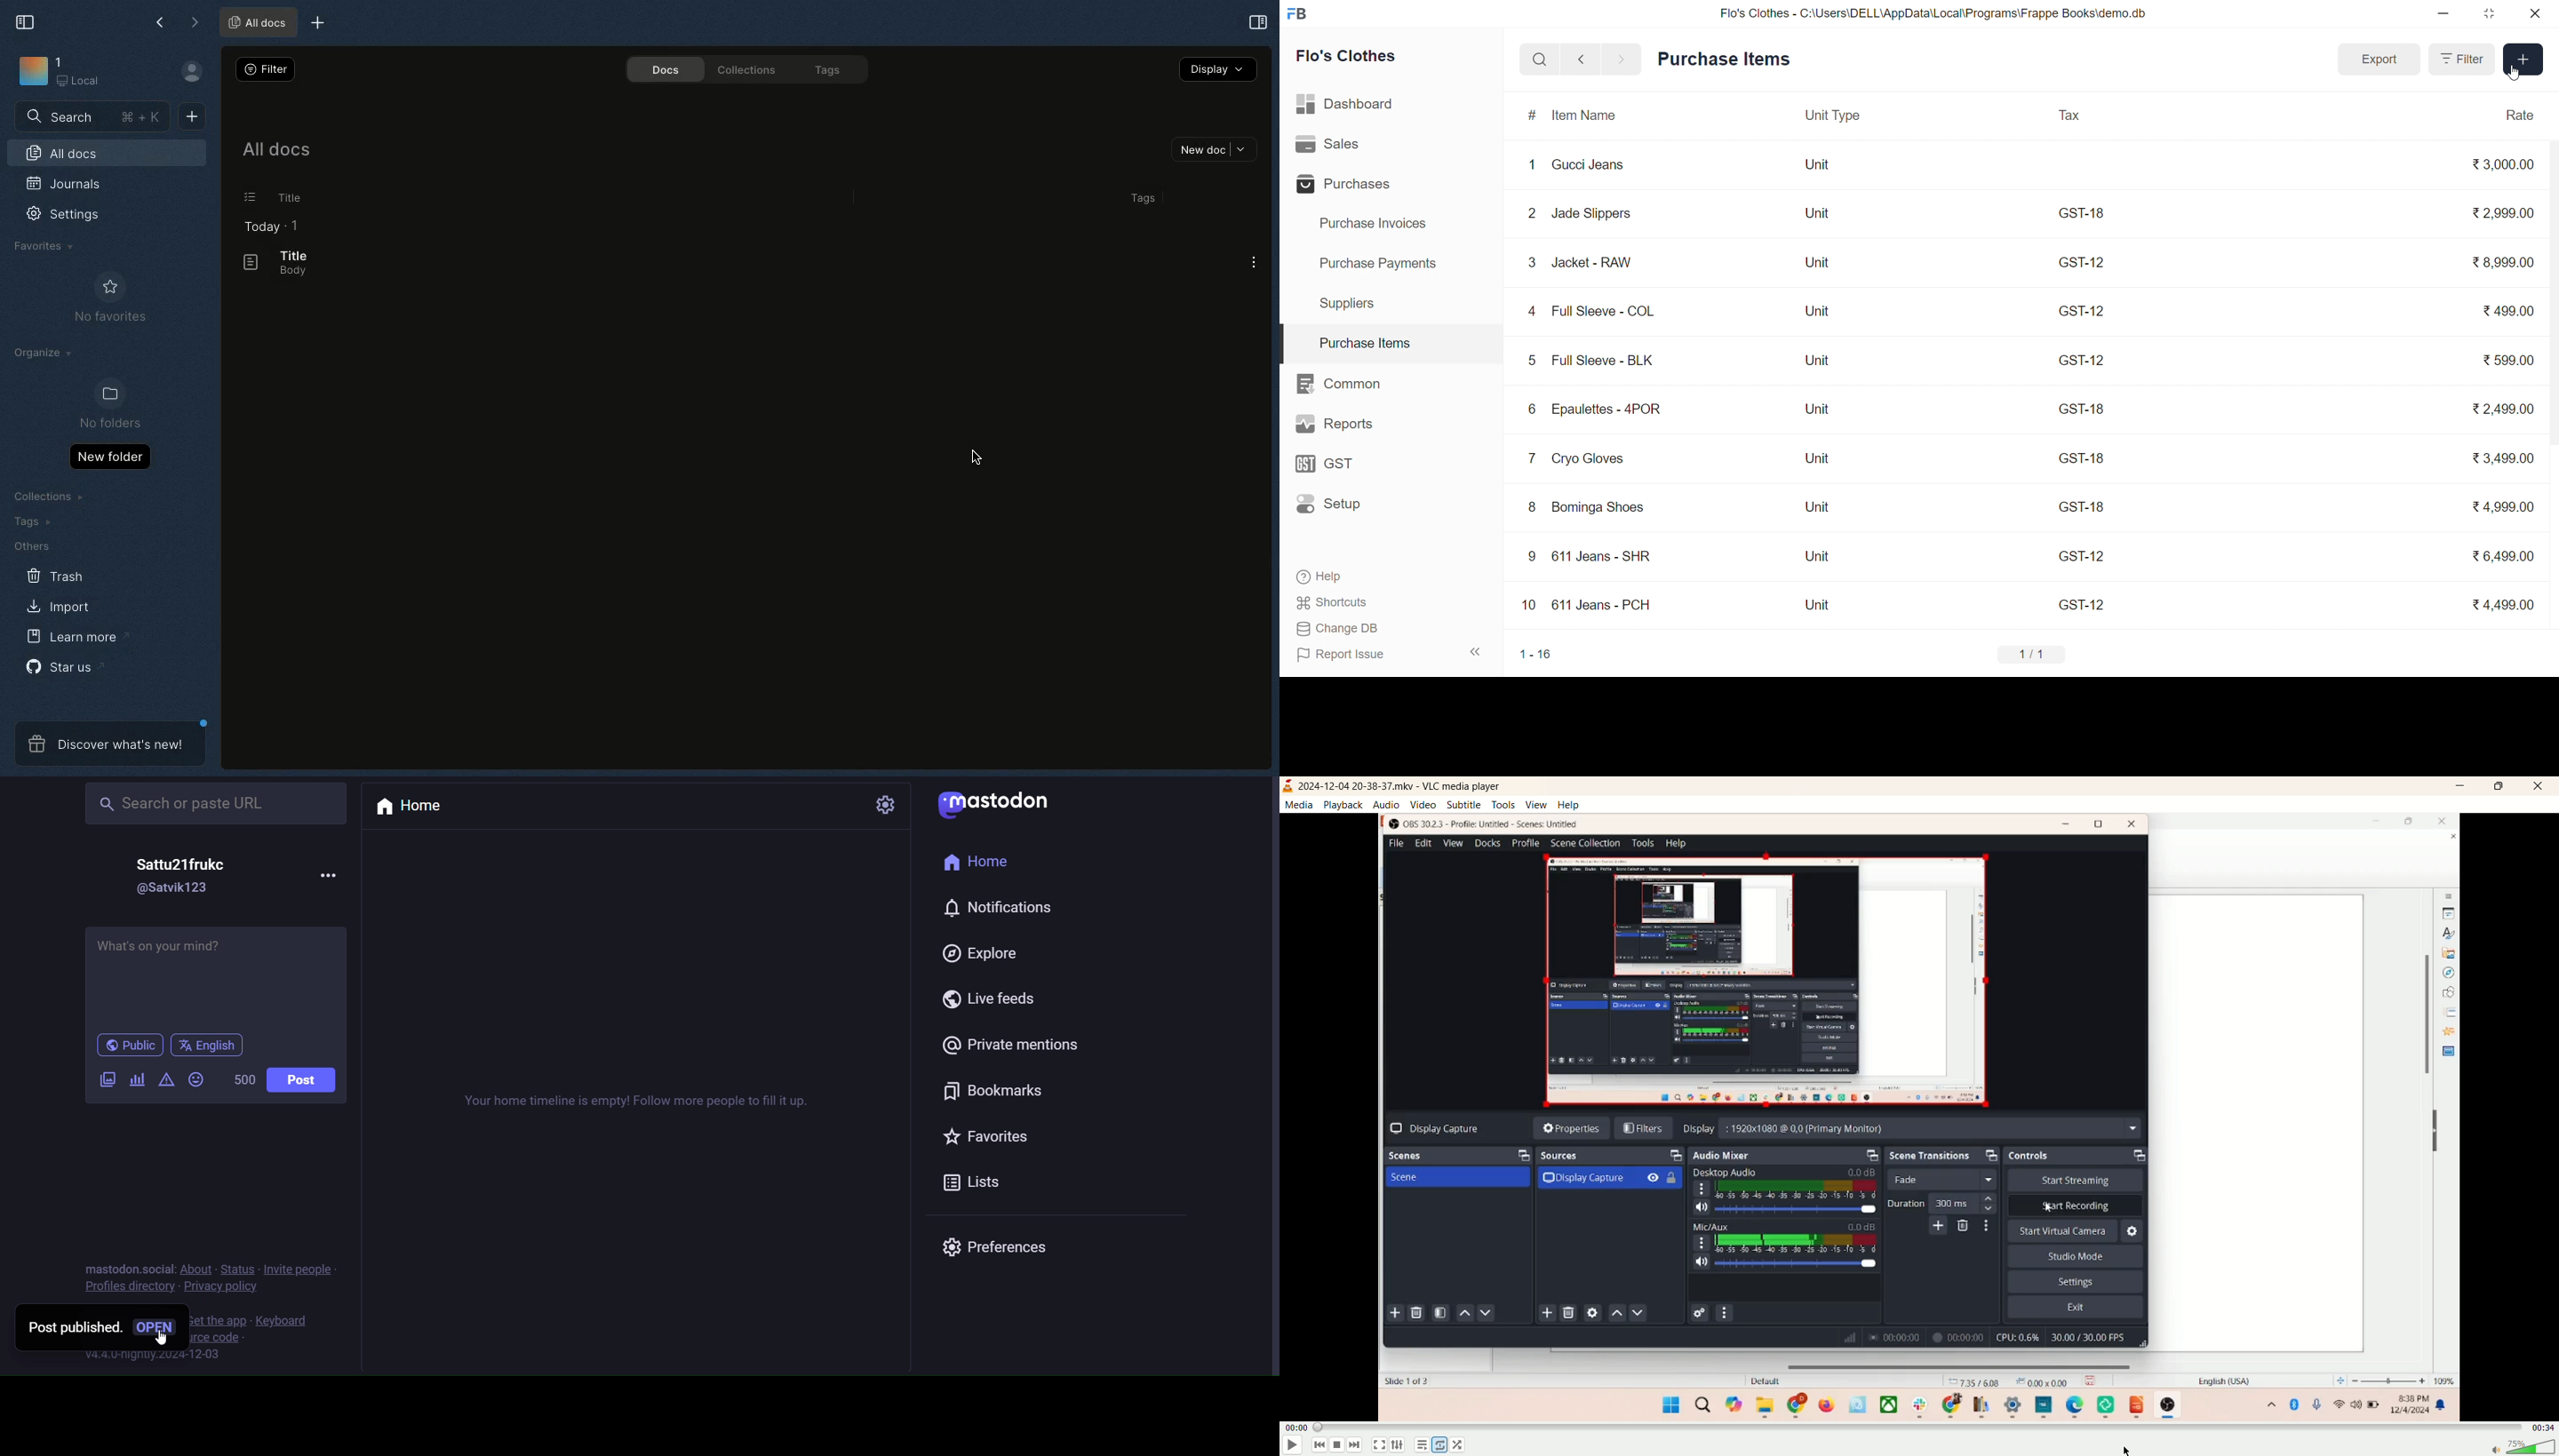 This screenshot has height=1456, width=2576. I want to click on Unit, so click(1819, 212).